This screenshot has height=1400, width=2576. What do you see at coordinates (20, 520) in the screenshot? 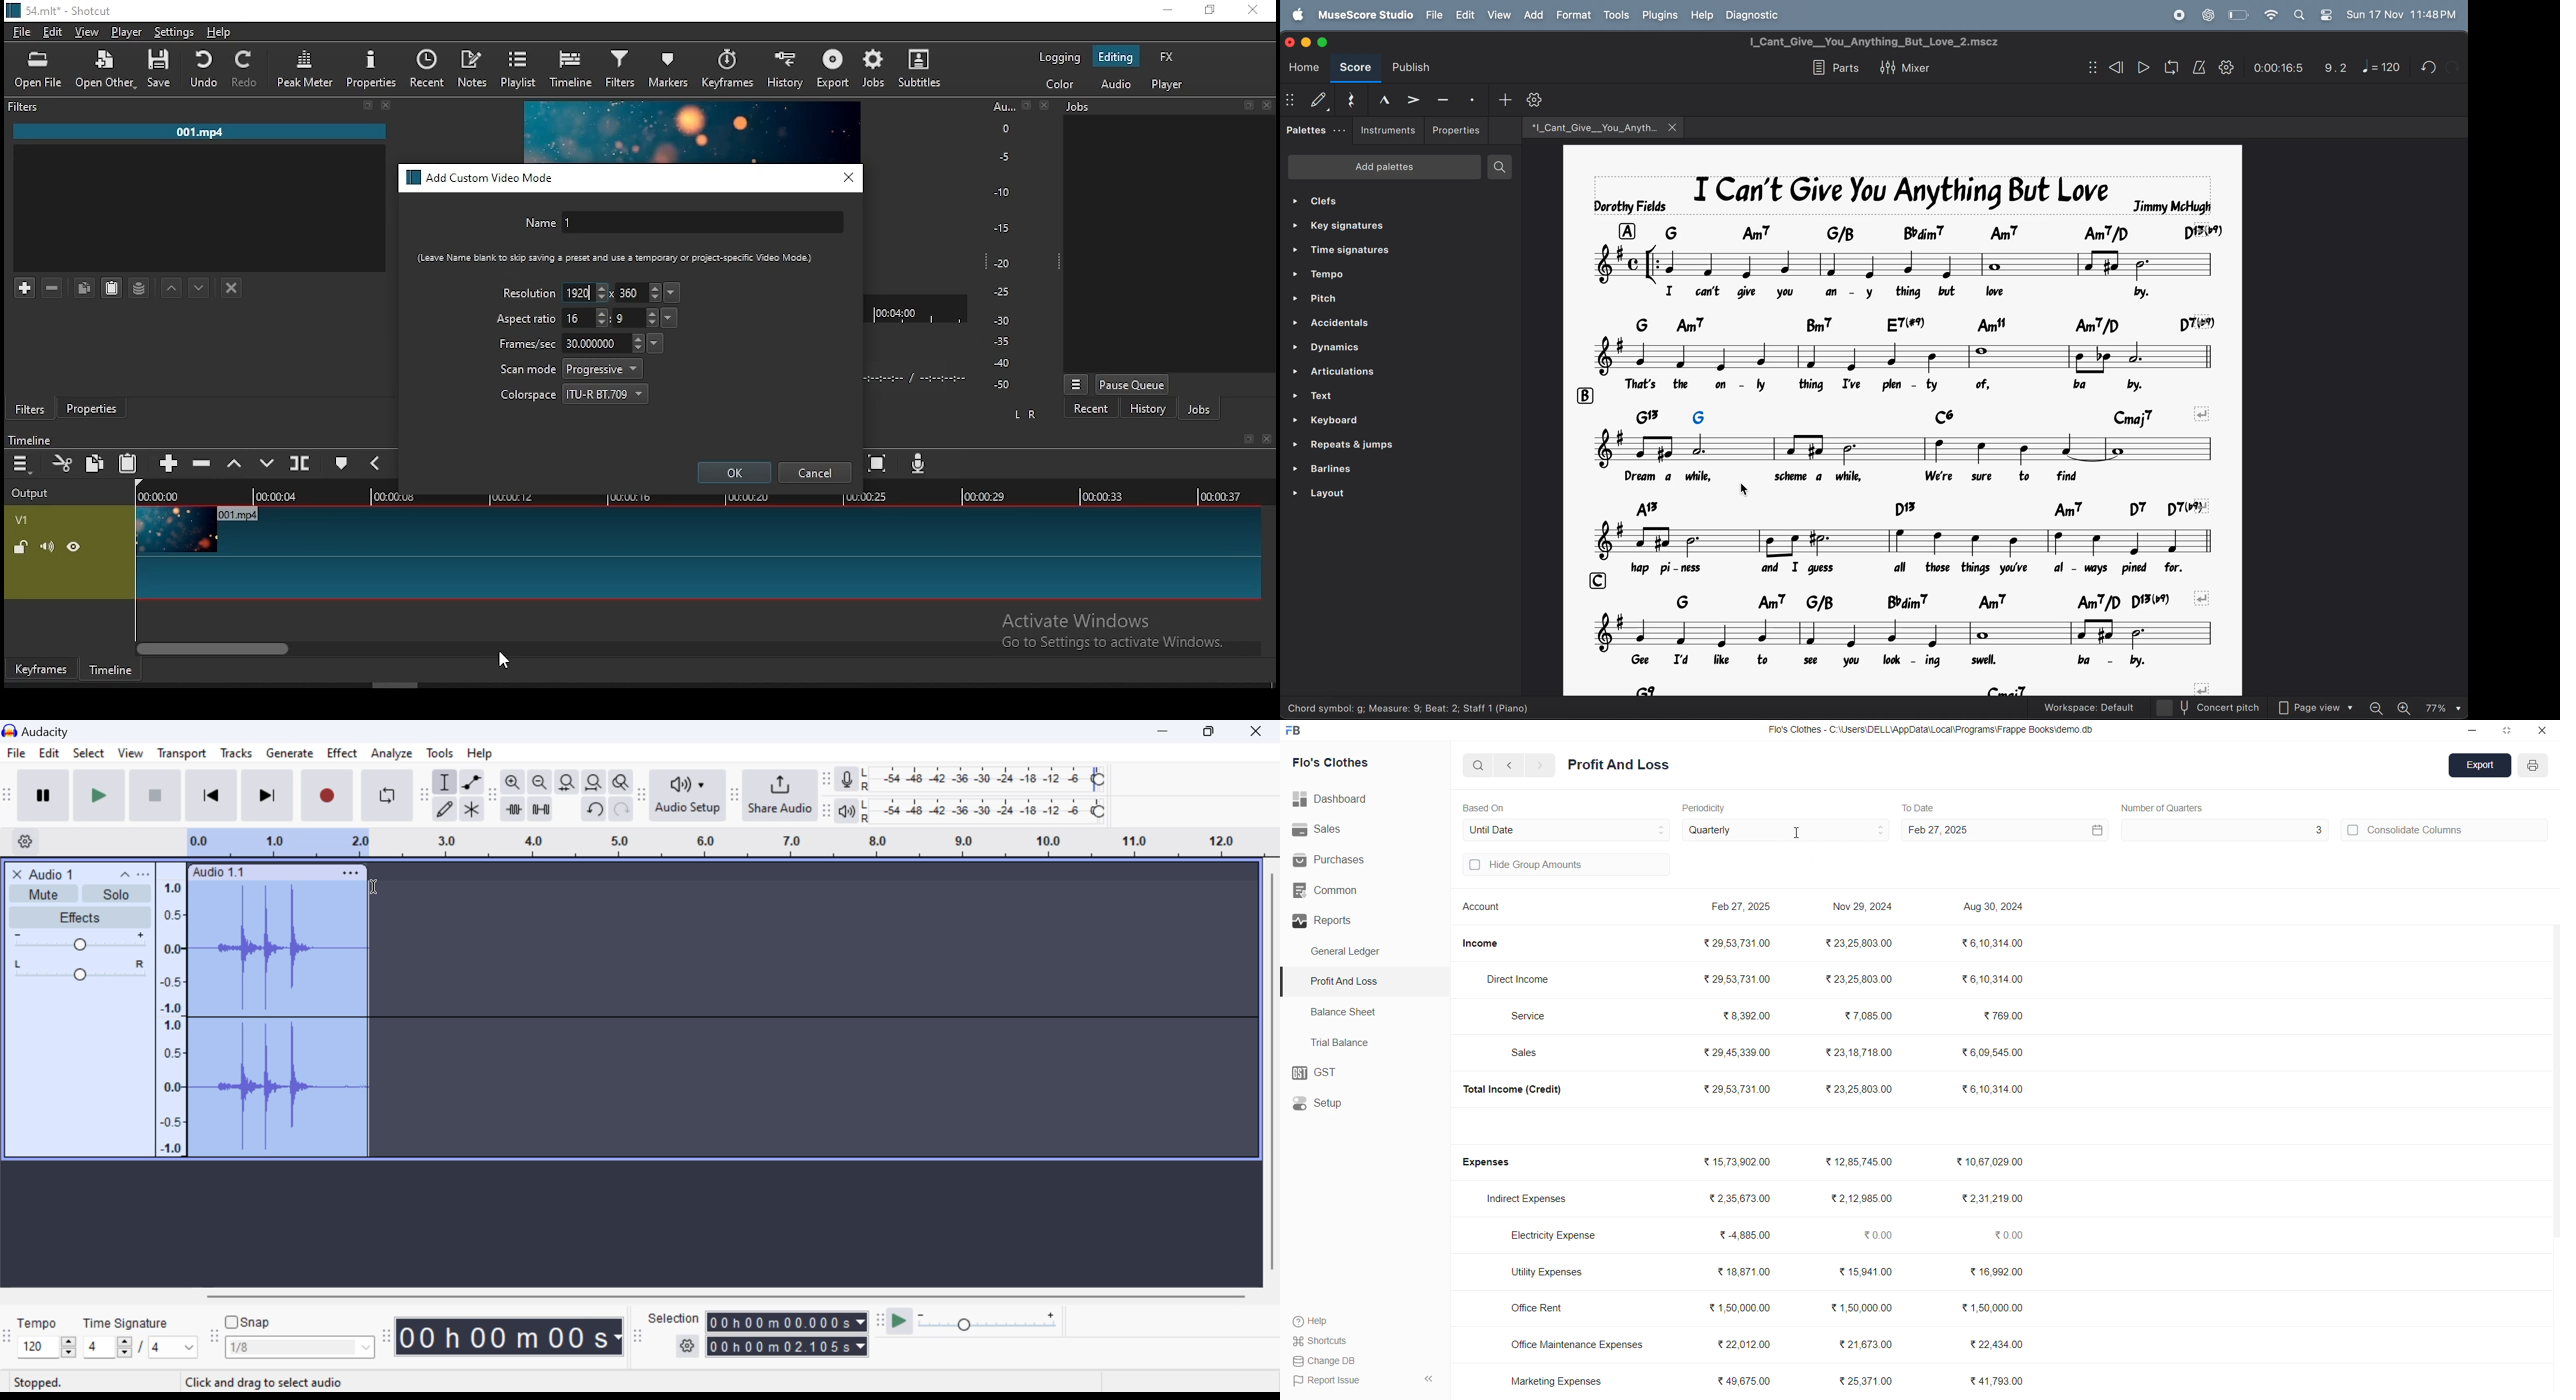
I see `V1` at bounding box center [20, 520].